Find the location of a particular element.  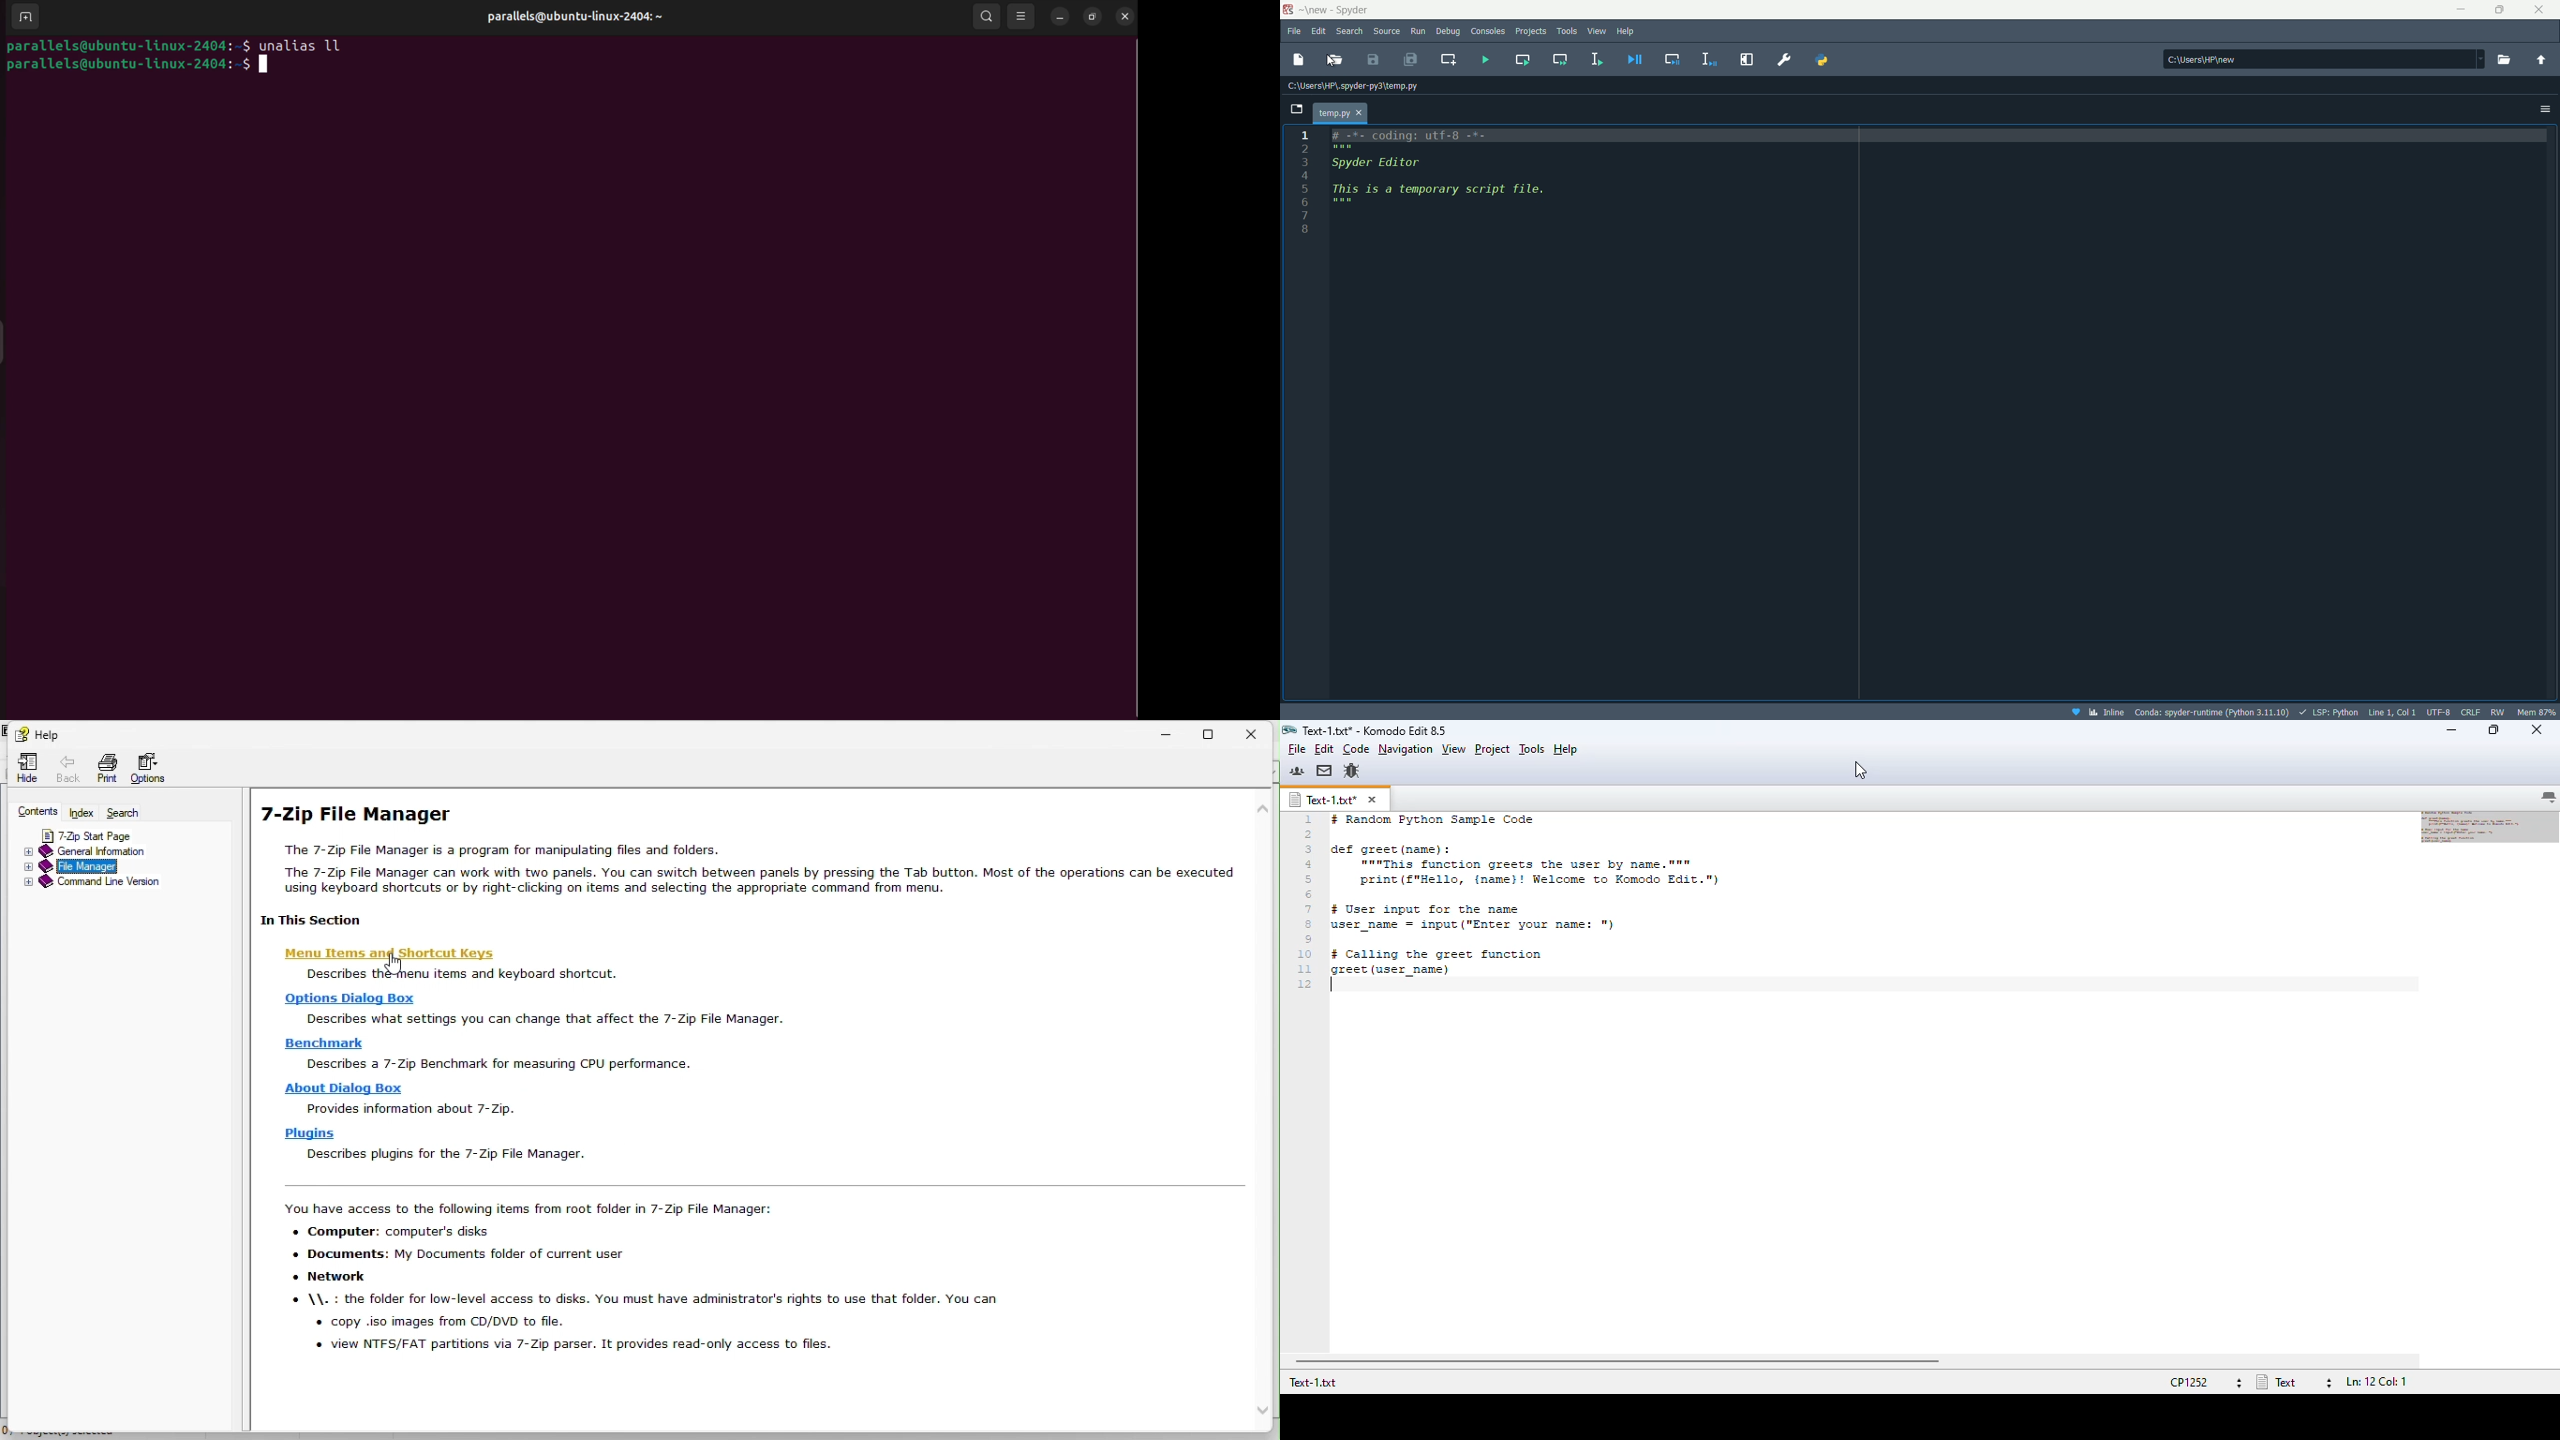

Benchmark is located at coordinates (328, 1044).